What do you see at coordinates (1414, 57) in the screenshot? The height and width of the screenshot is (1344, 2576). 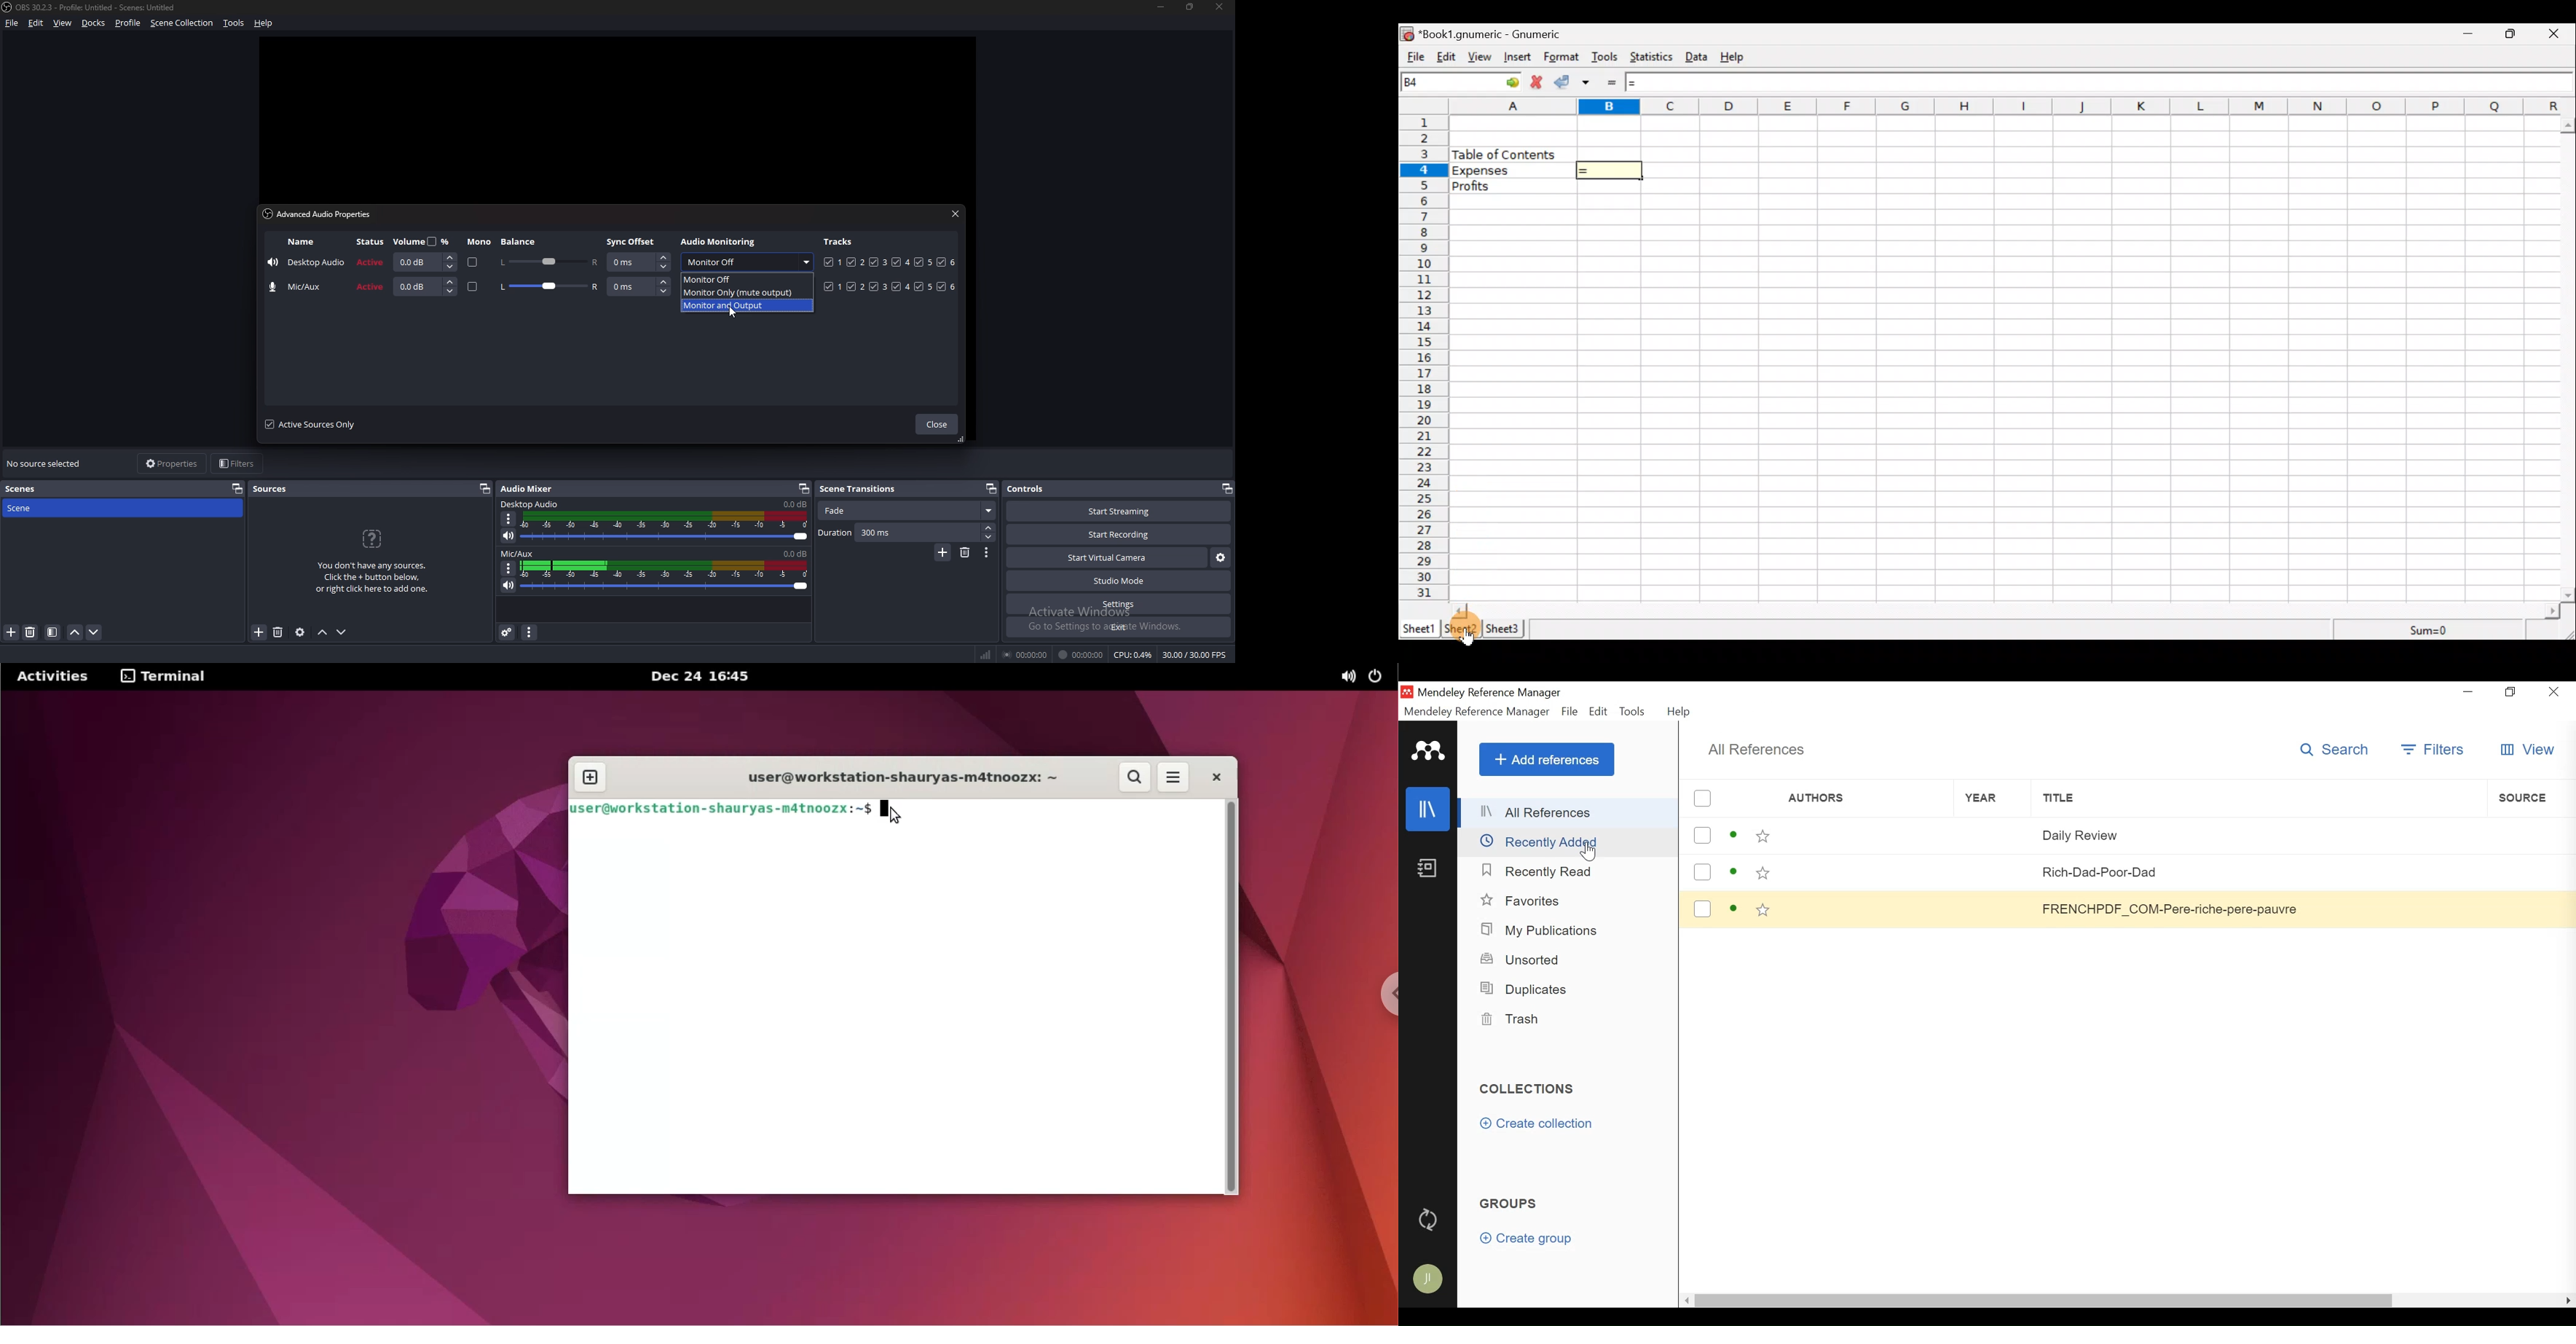 I see `File` at bounding box center [1414, 57].